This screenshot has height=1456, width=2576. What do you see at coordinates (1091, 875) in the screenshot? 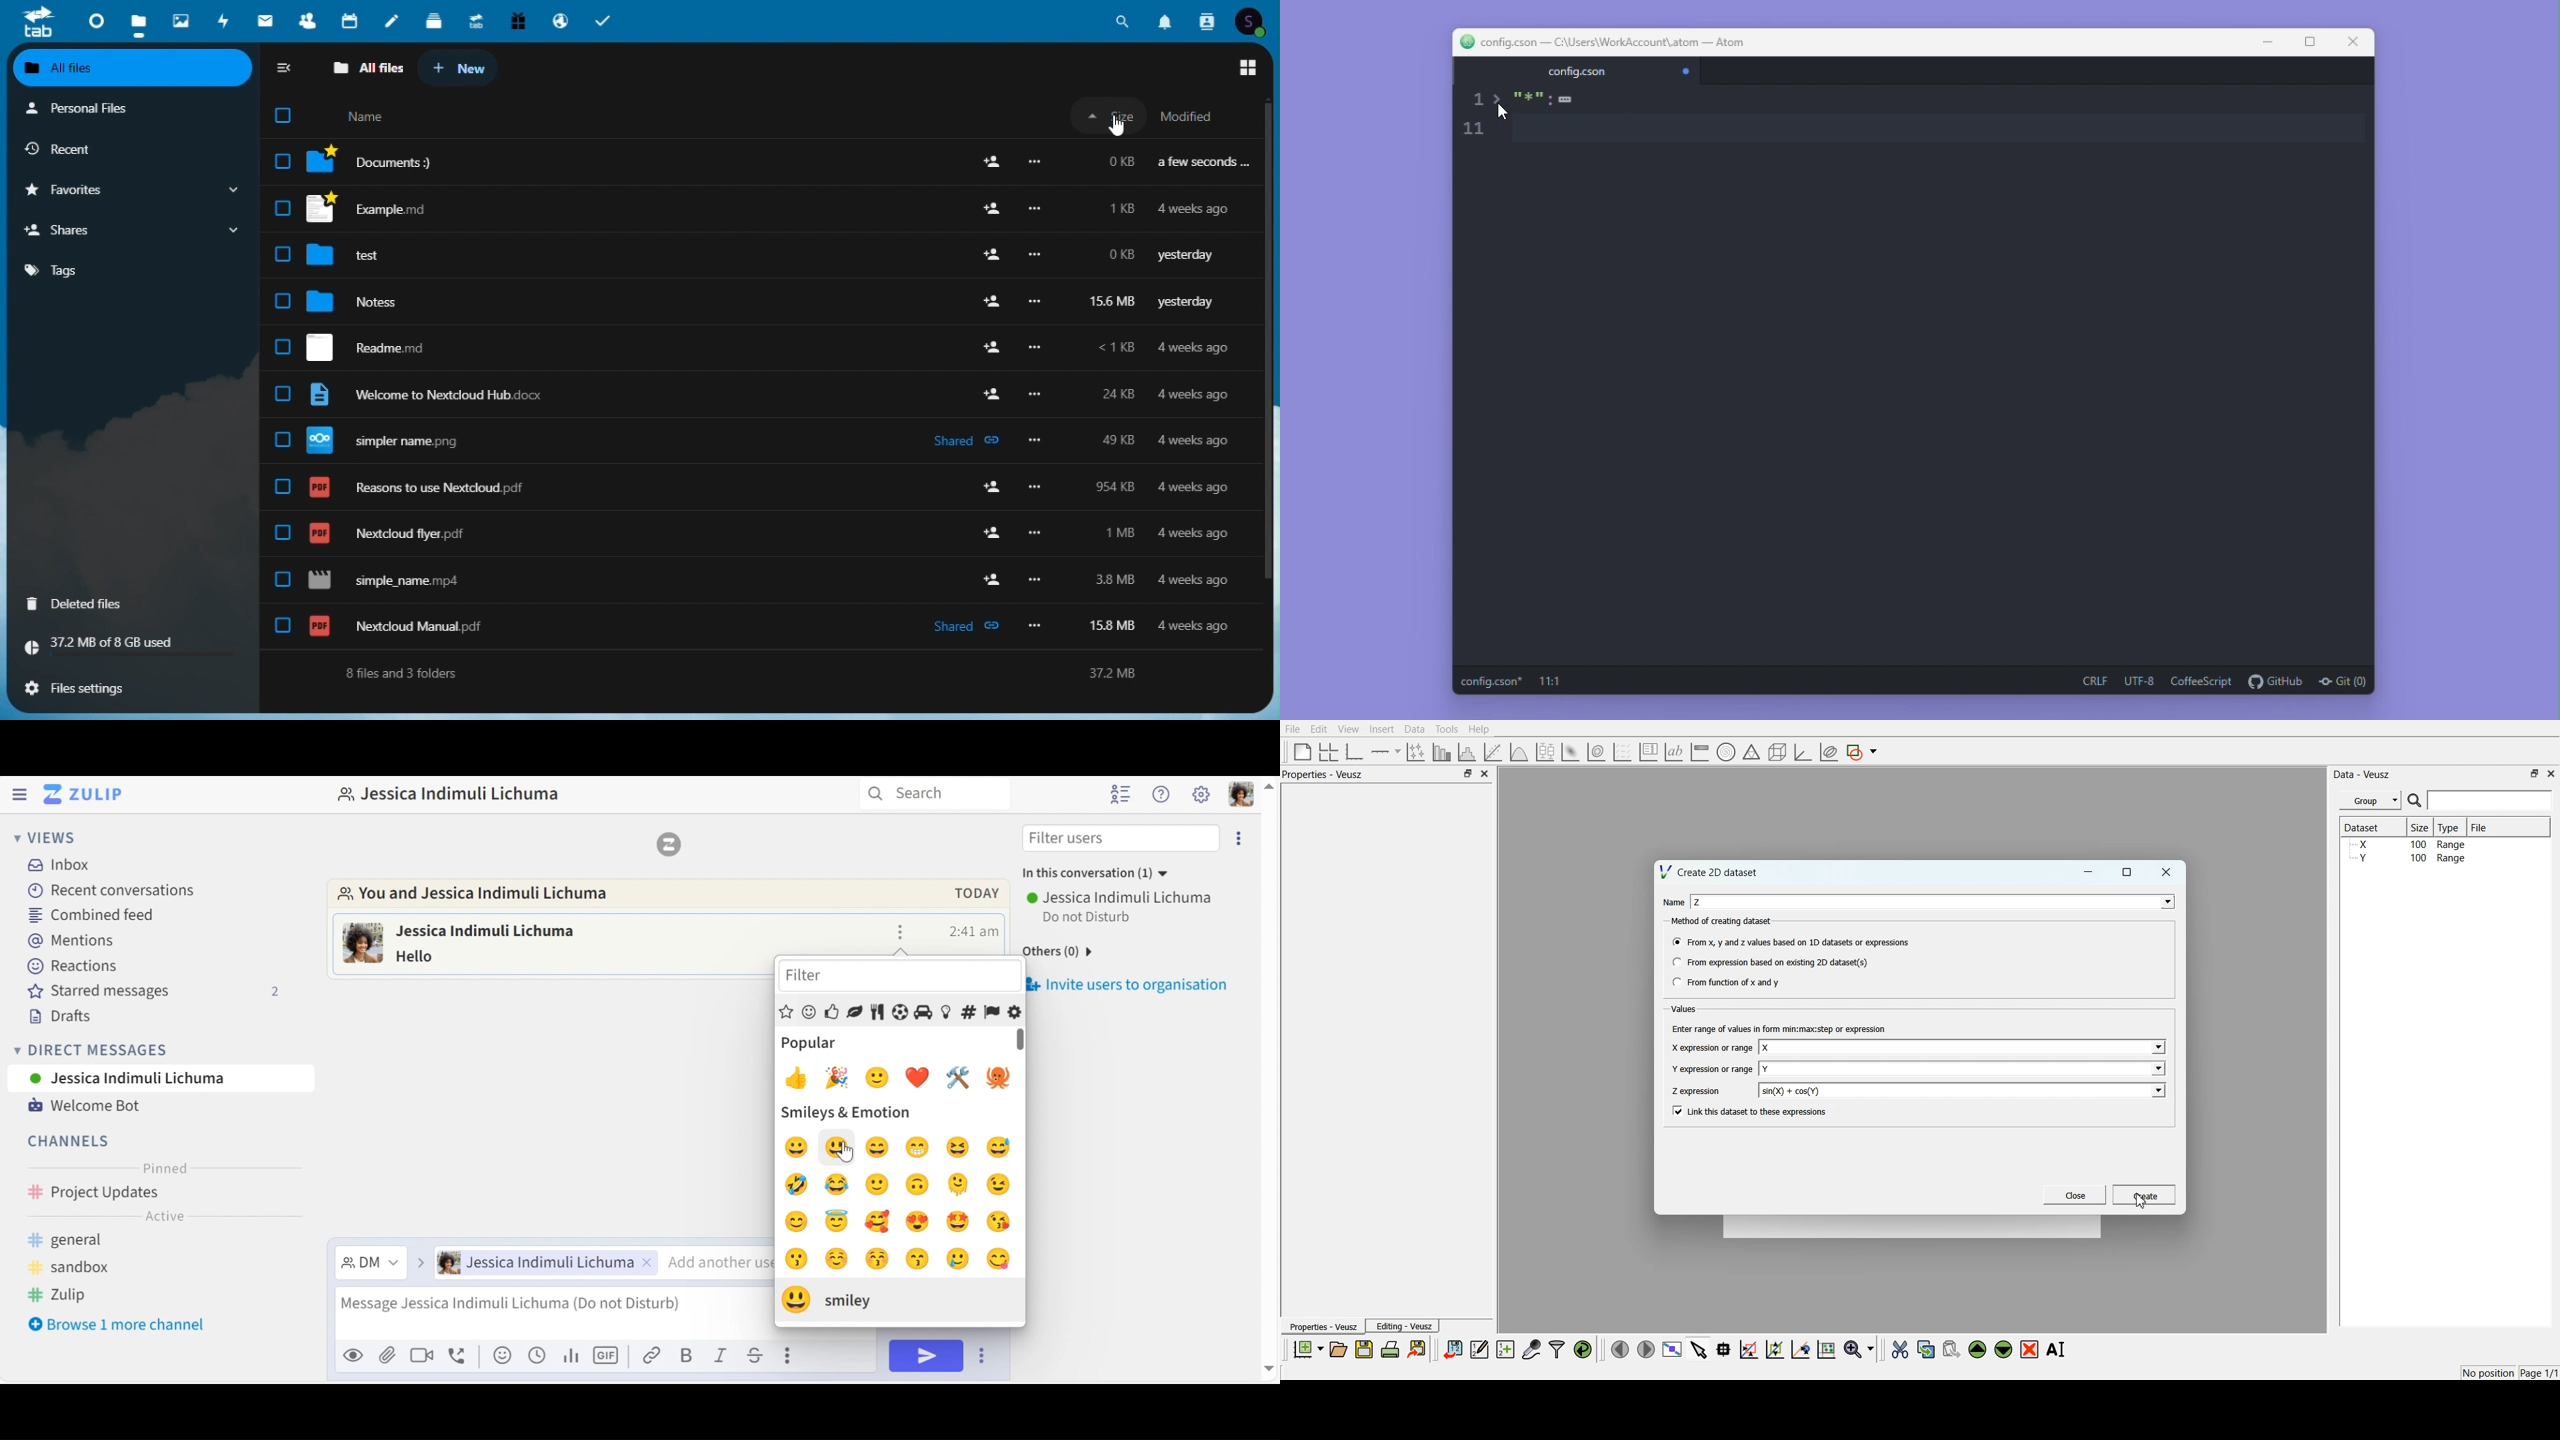
I see `in this conversation` at bounding box center [1091, 875].